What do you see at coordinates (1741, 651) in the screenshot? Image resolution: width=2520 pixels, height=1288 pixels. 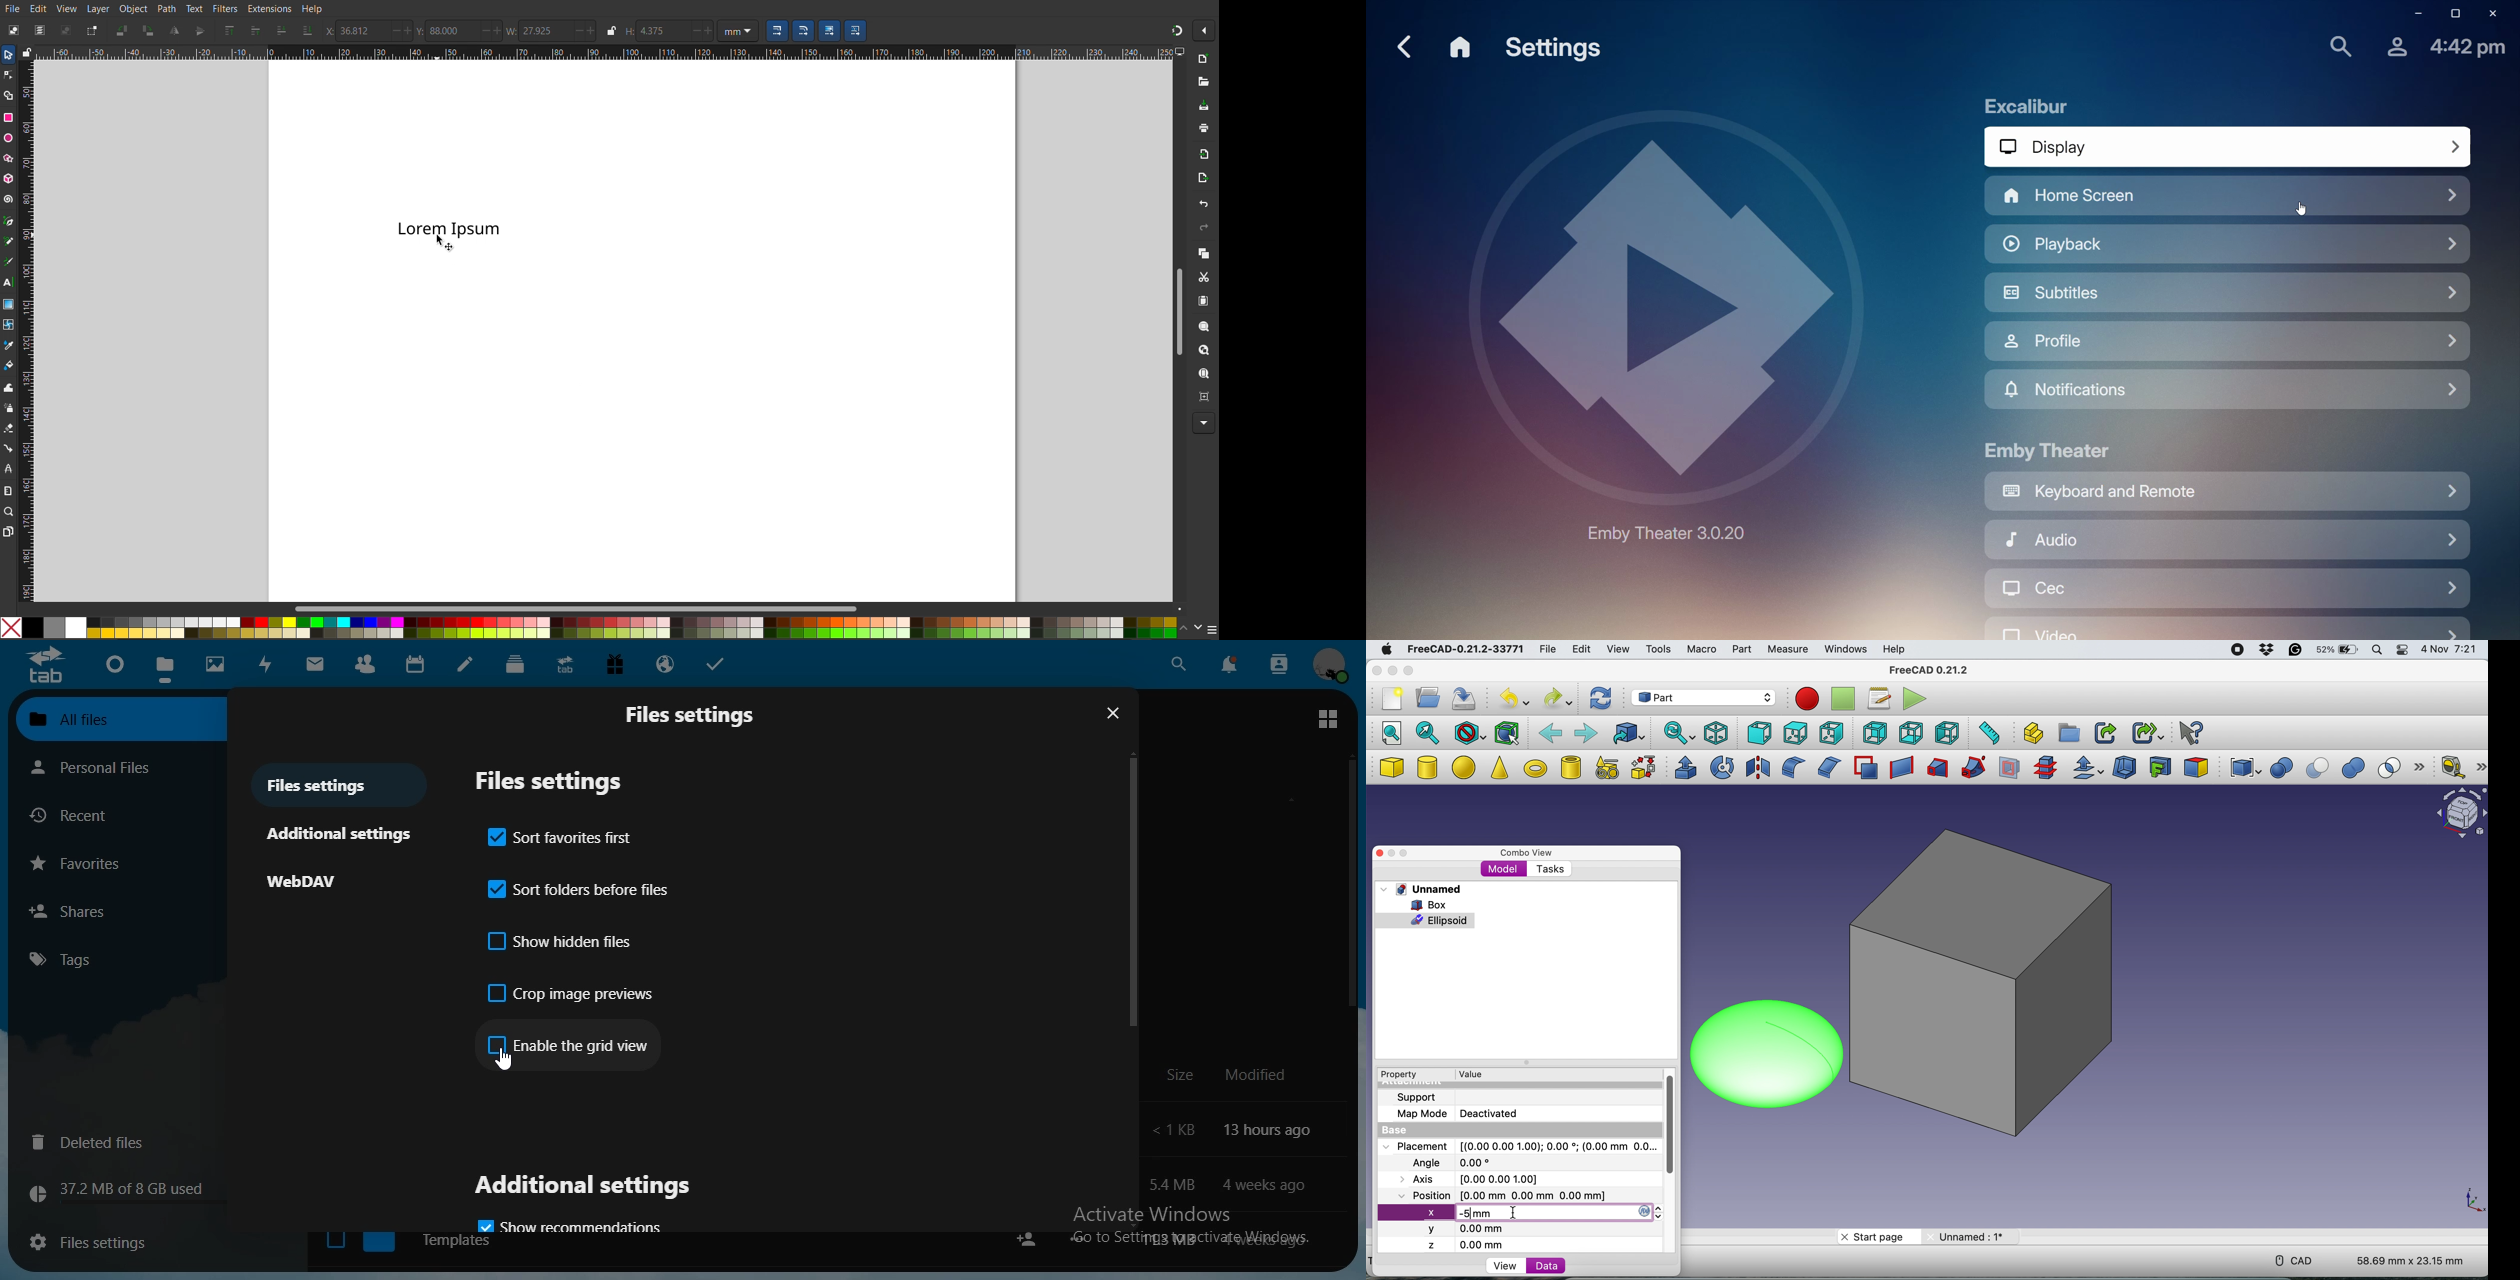 I see `part` at bounding box center [1741, 651].